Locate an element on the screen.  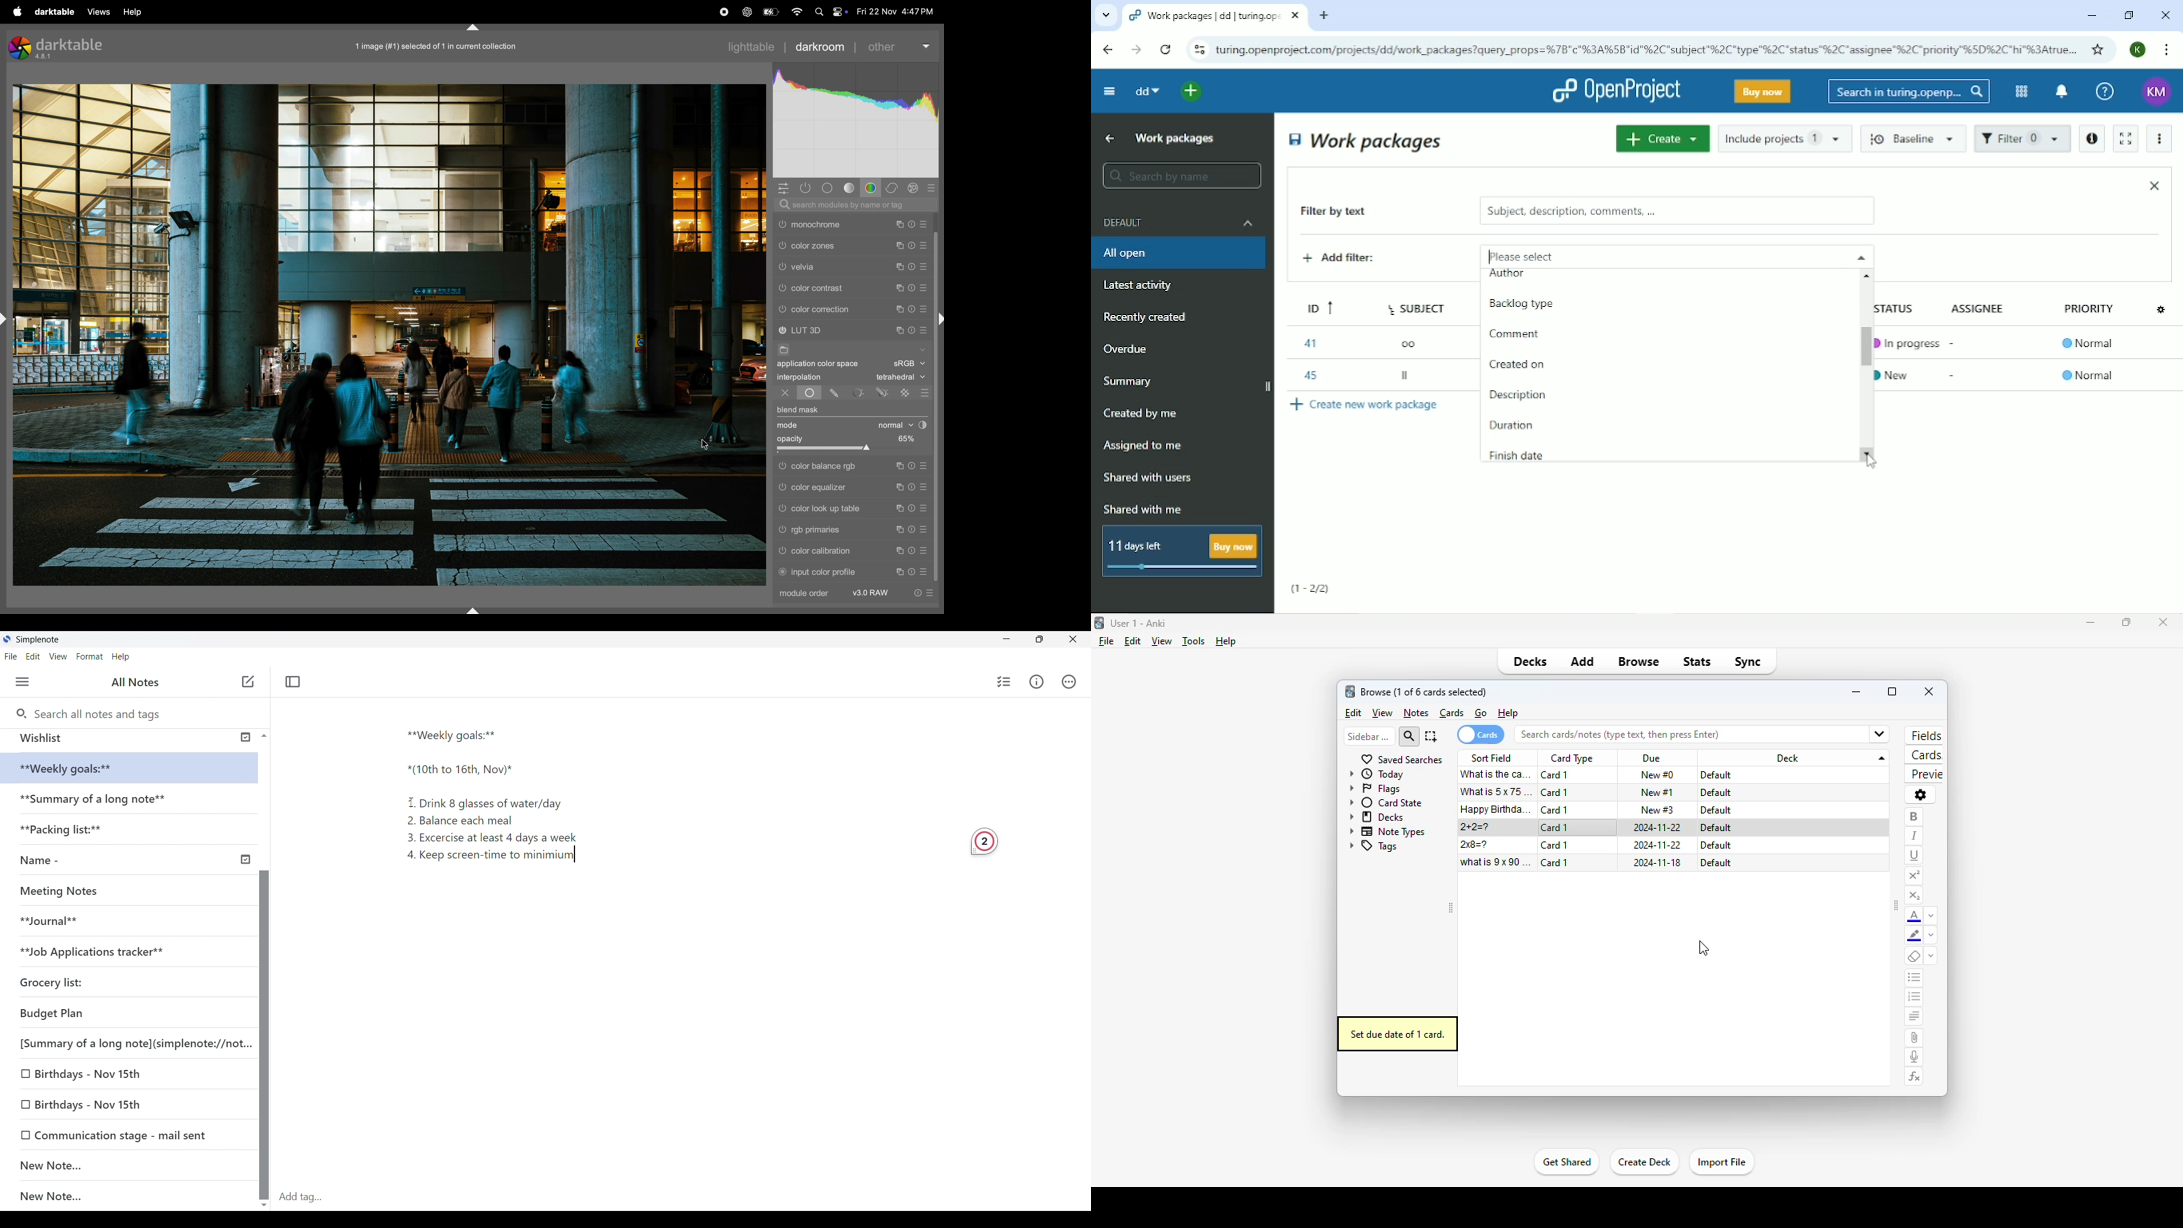
maximize is located at coordinates (2125, 624).